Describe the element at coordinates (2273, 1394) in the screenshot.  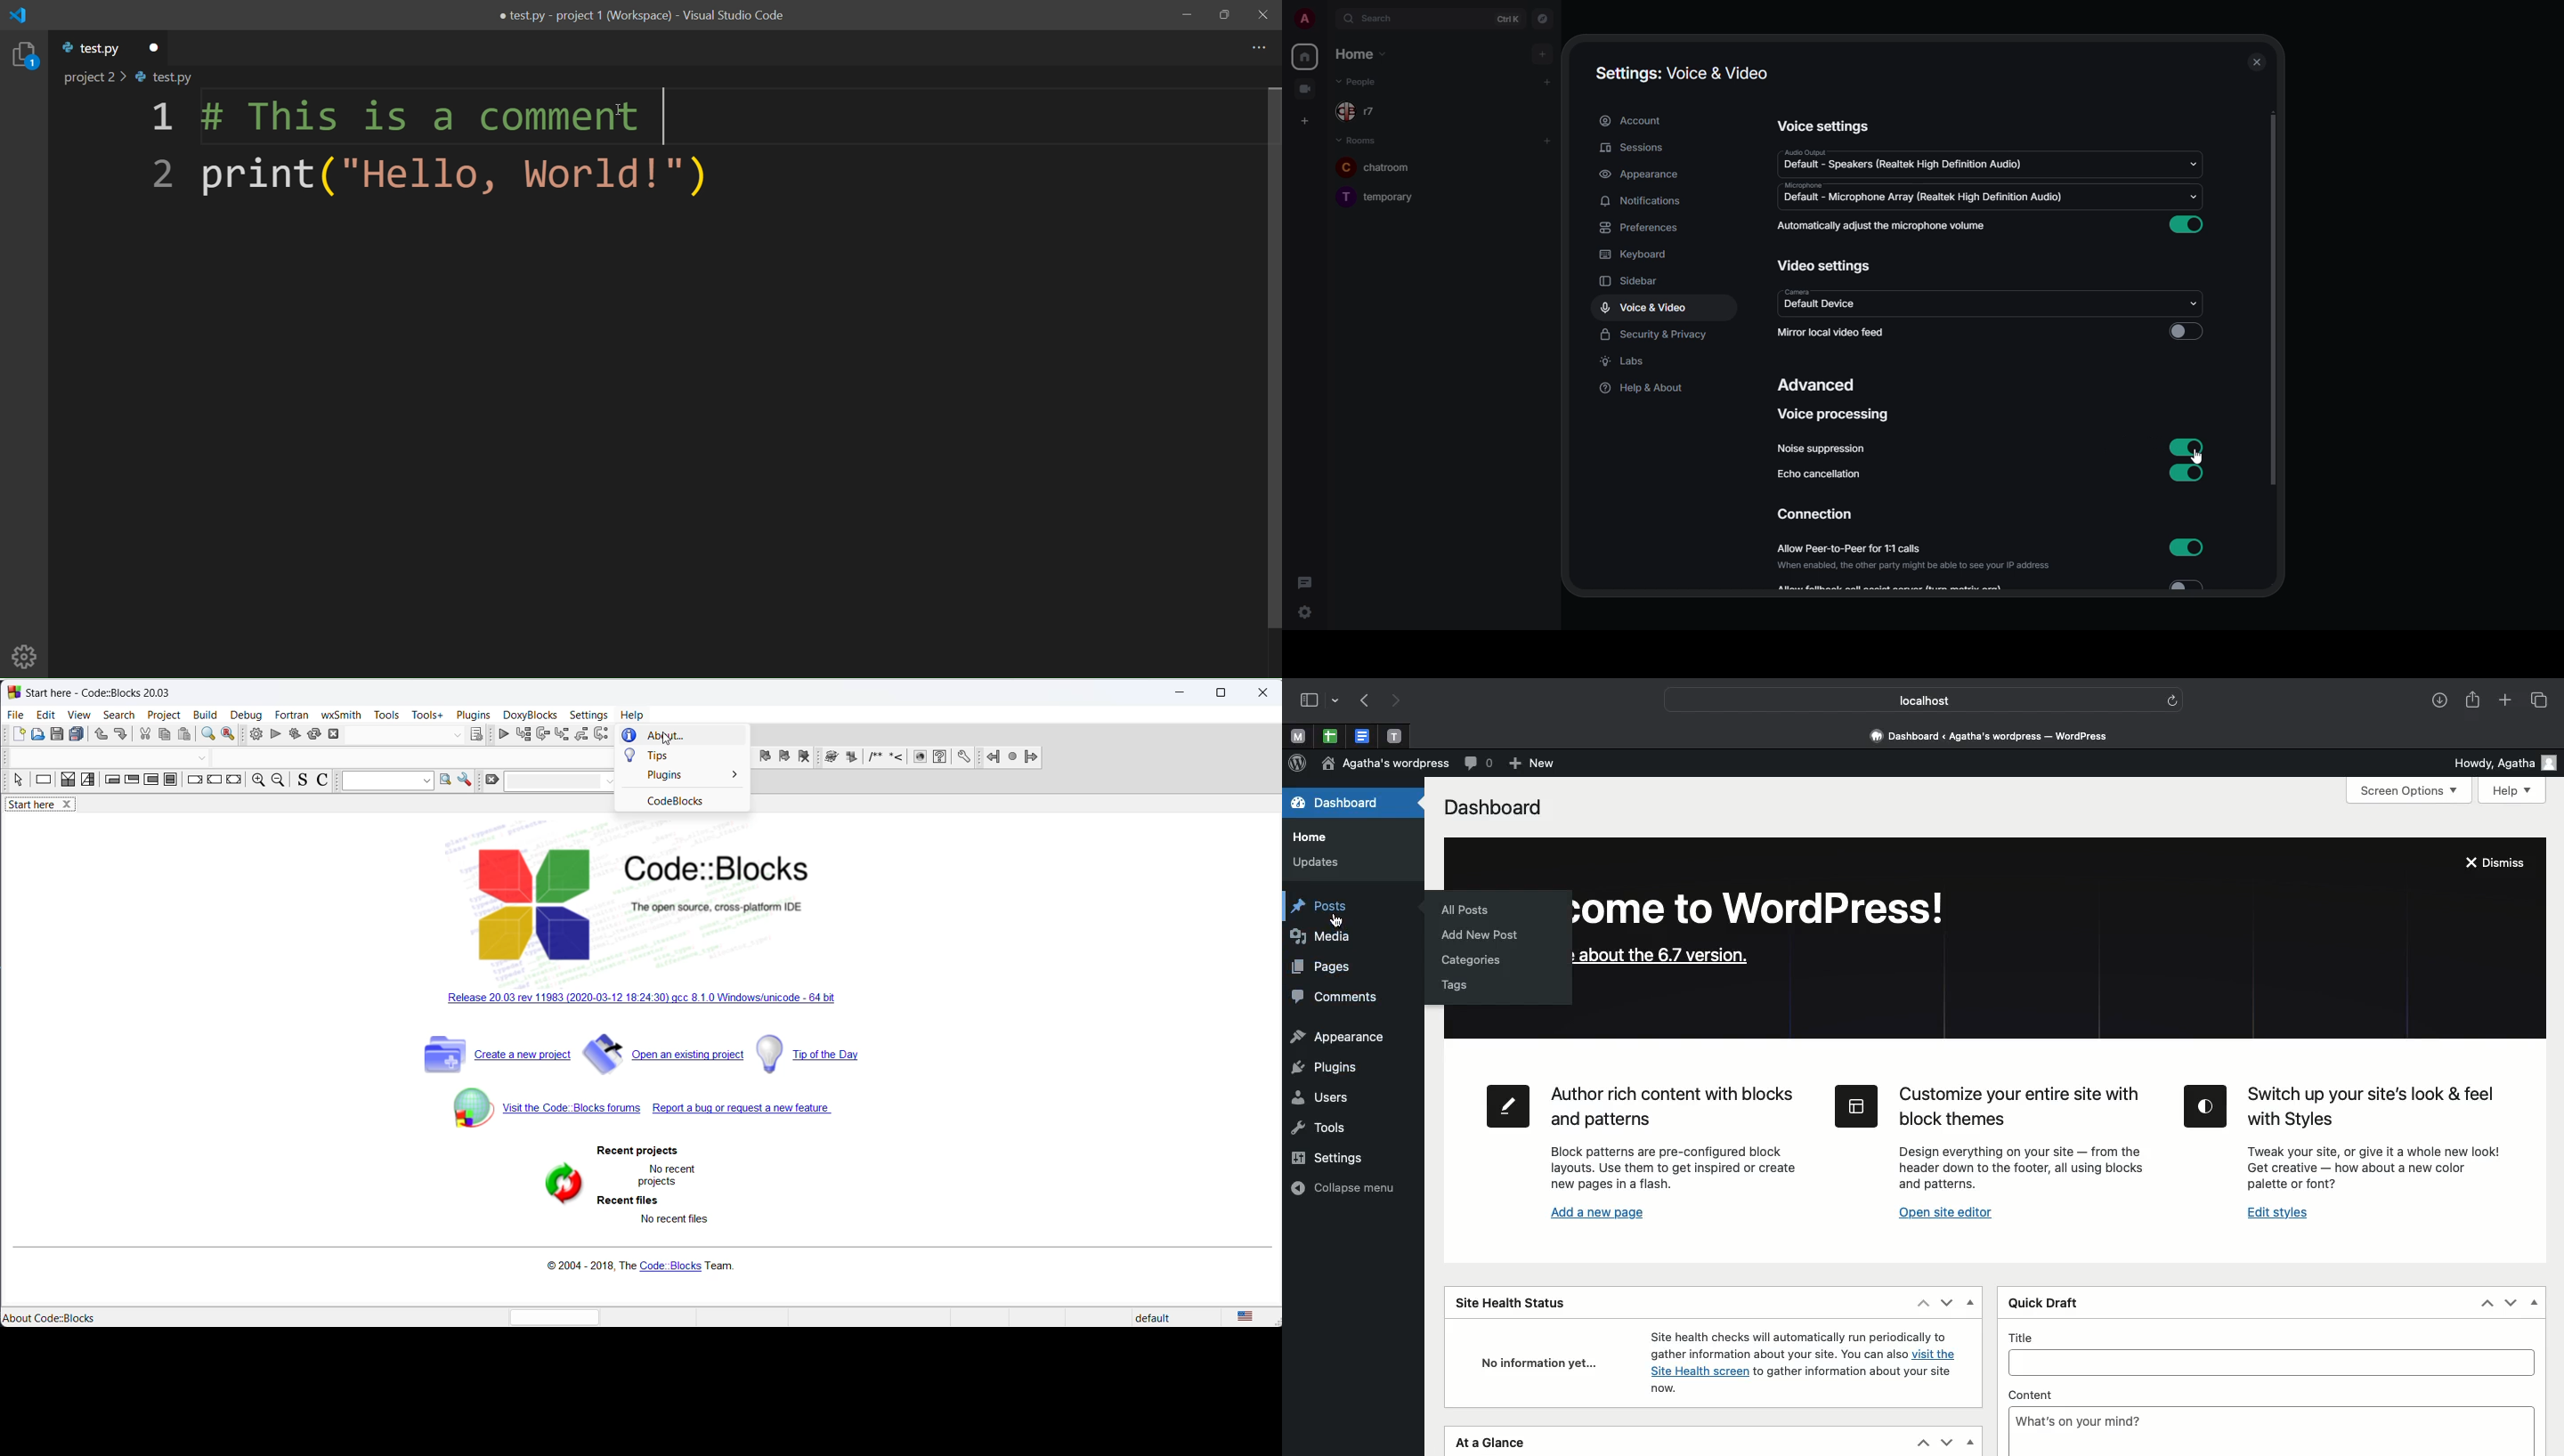
I see `Content` at that location.